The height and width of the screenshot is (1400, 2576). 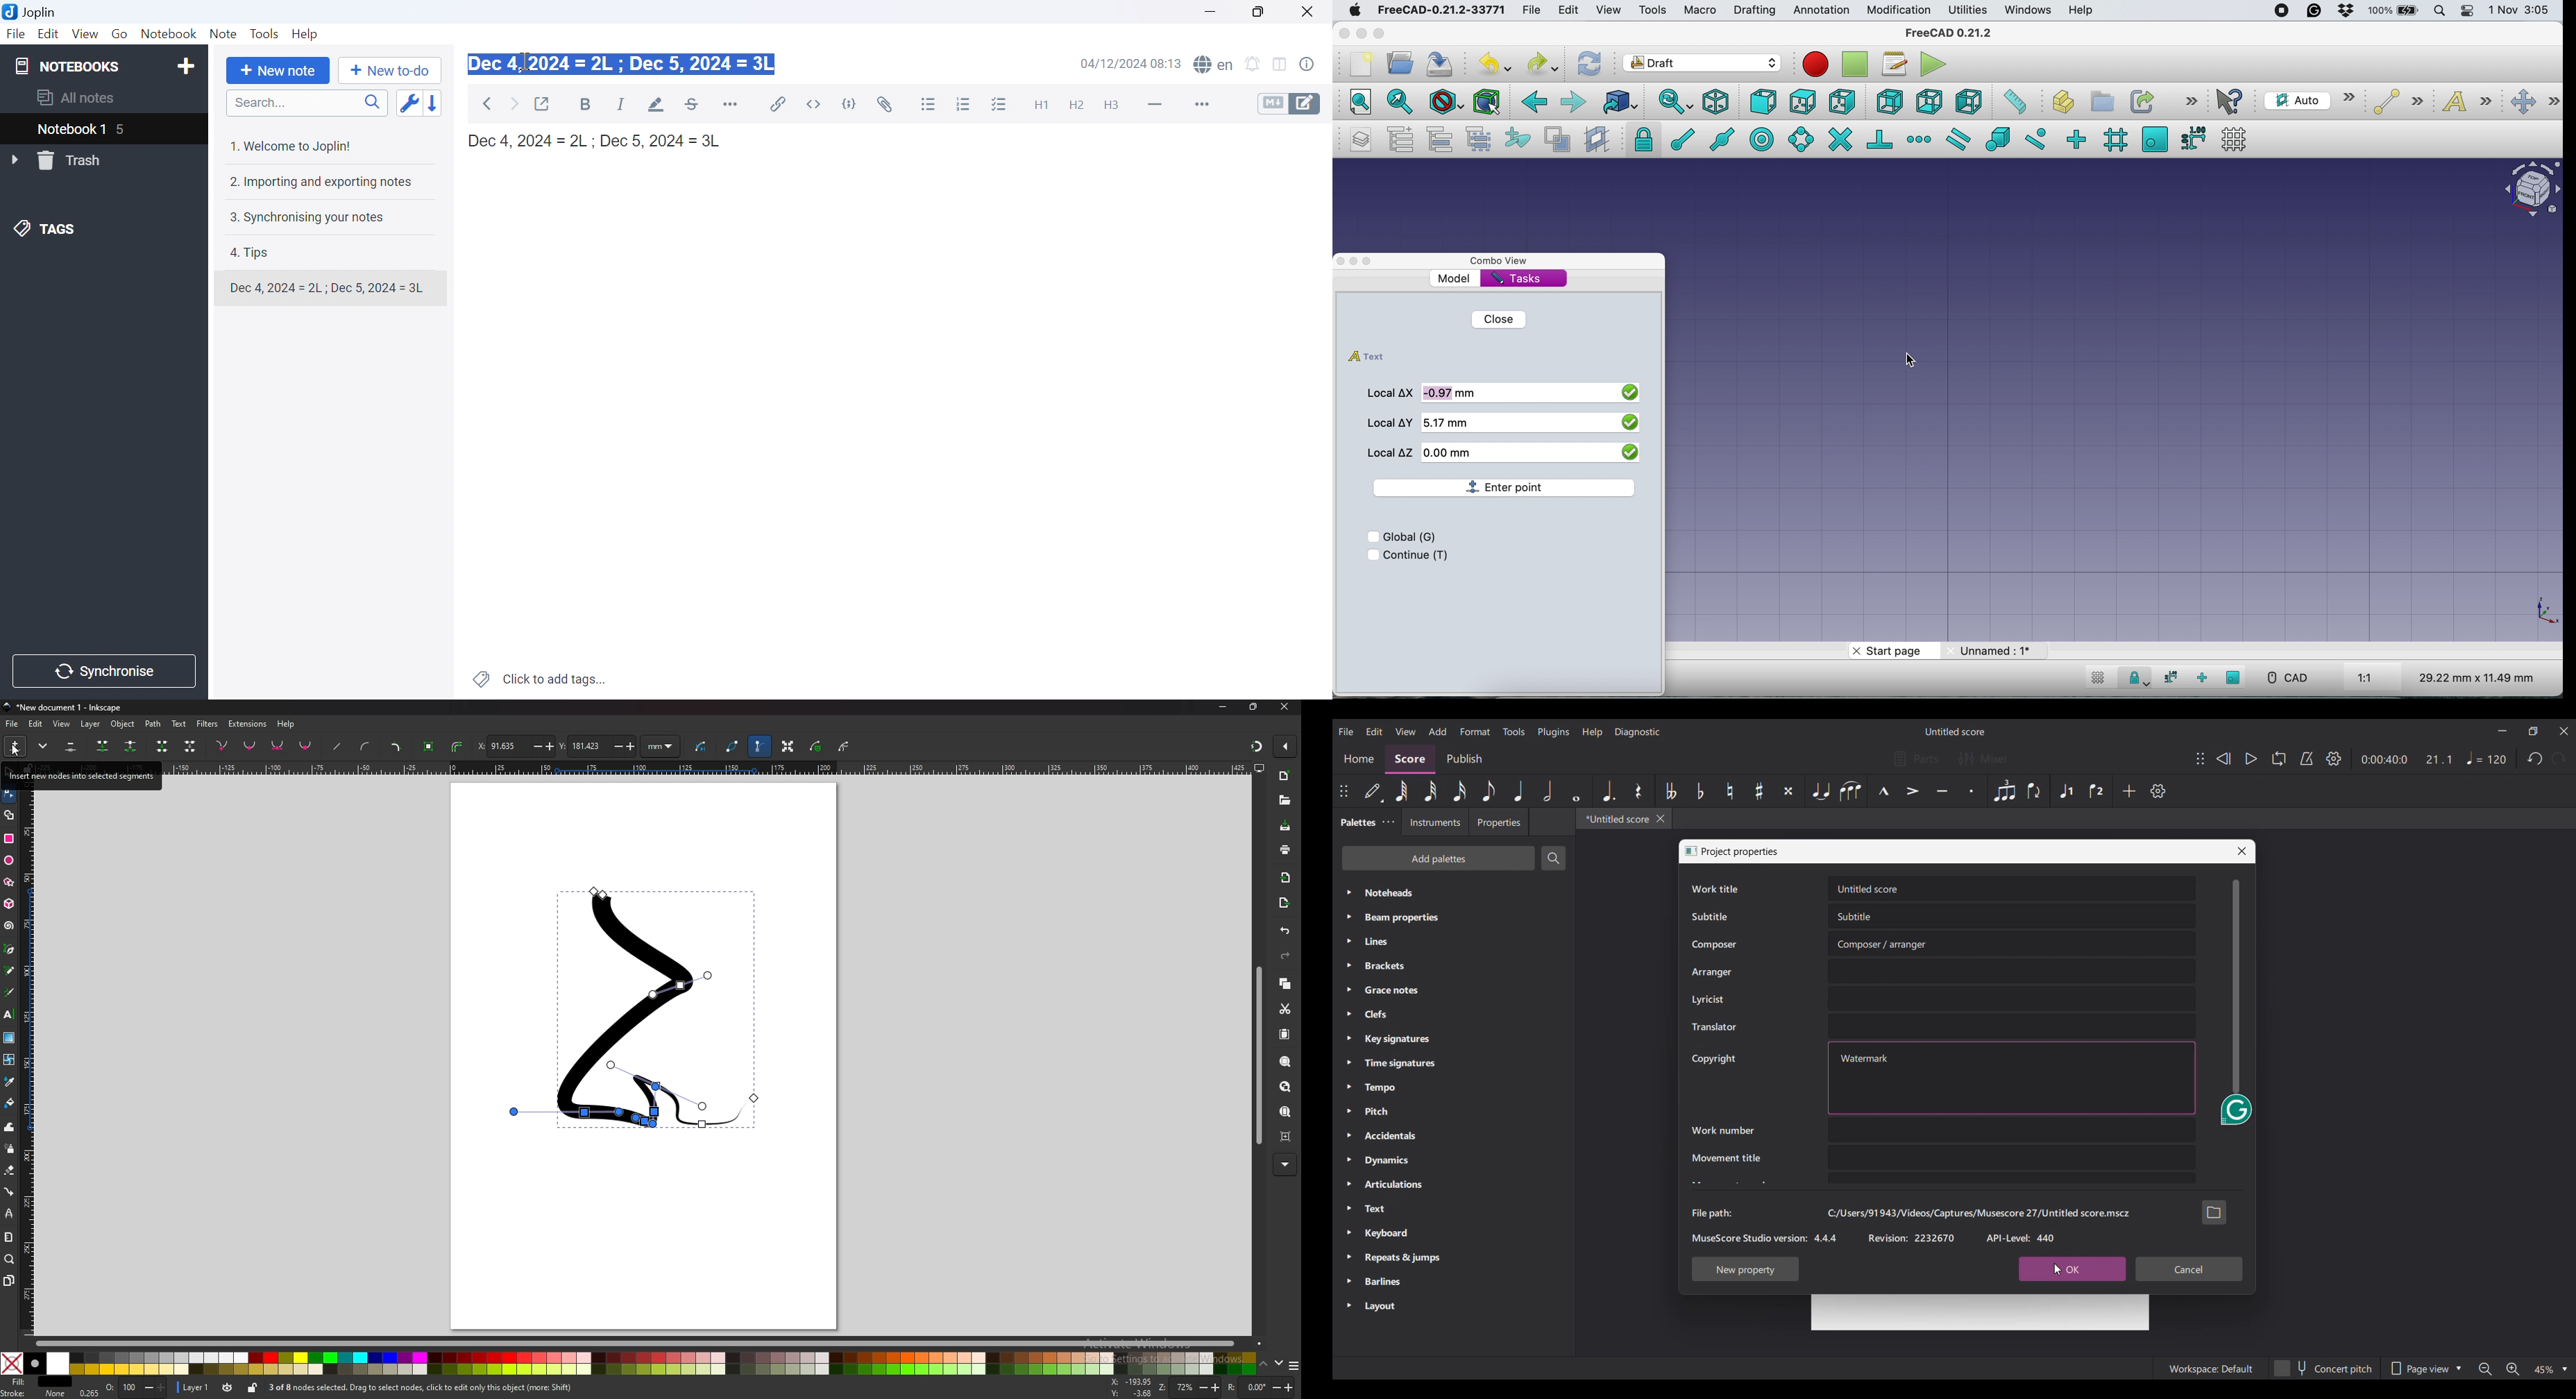 What do you see at coordinates (2169, 679) in the screenshot?
I see `snap dimensions` at bounding box center [2169, 679].